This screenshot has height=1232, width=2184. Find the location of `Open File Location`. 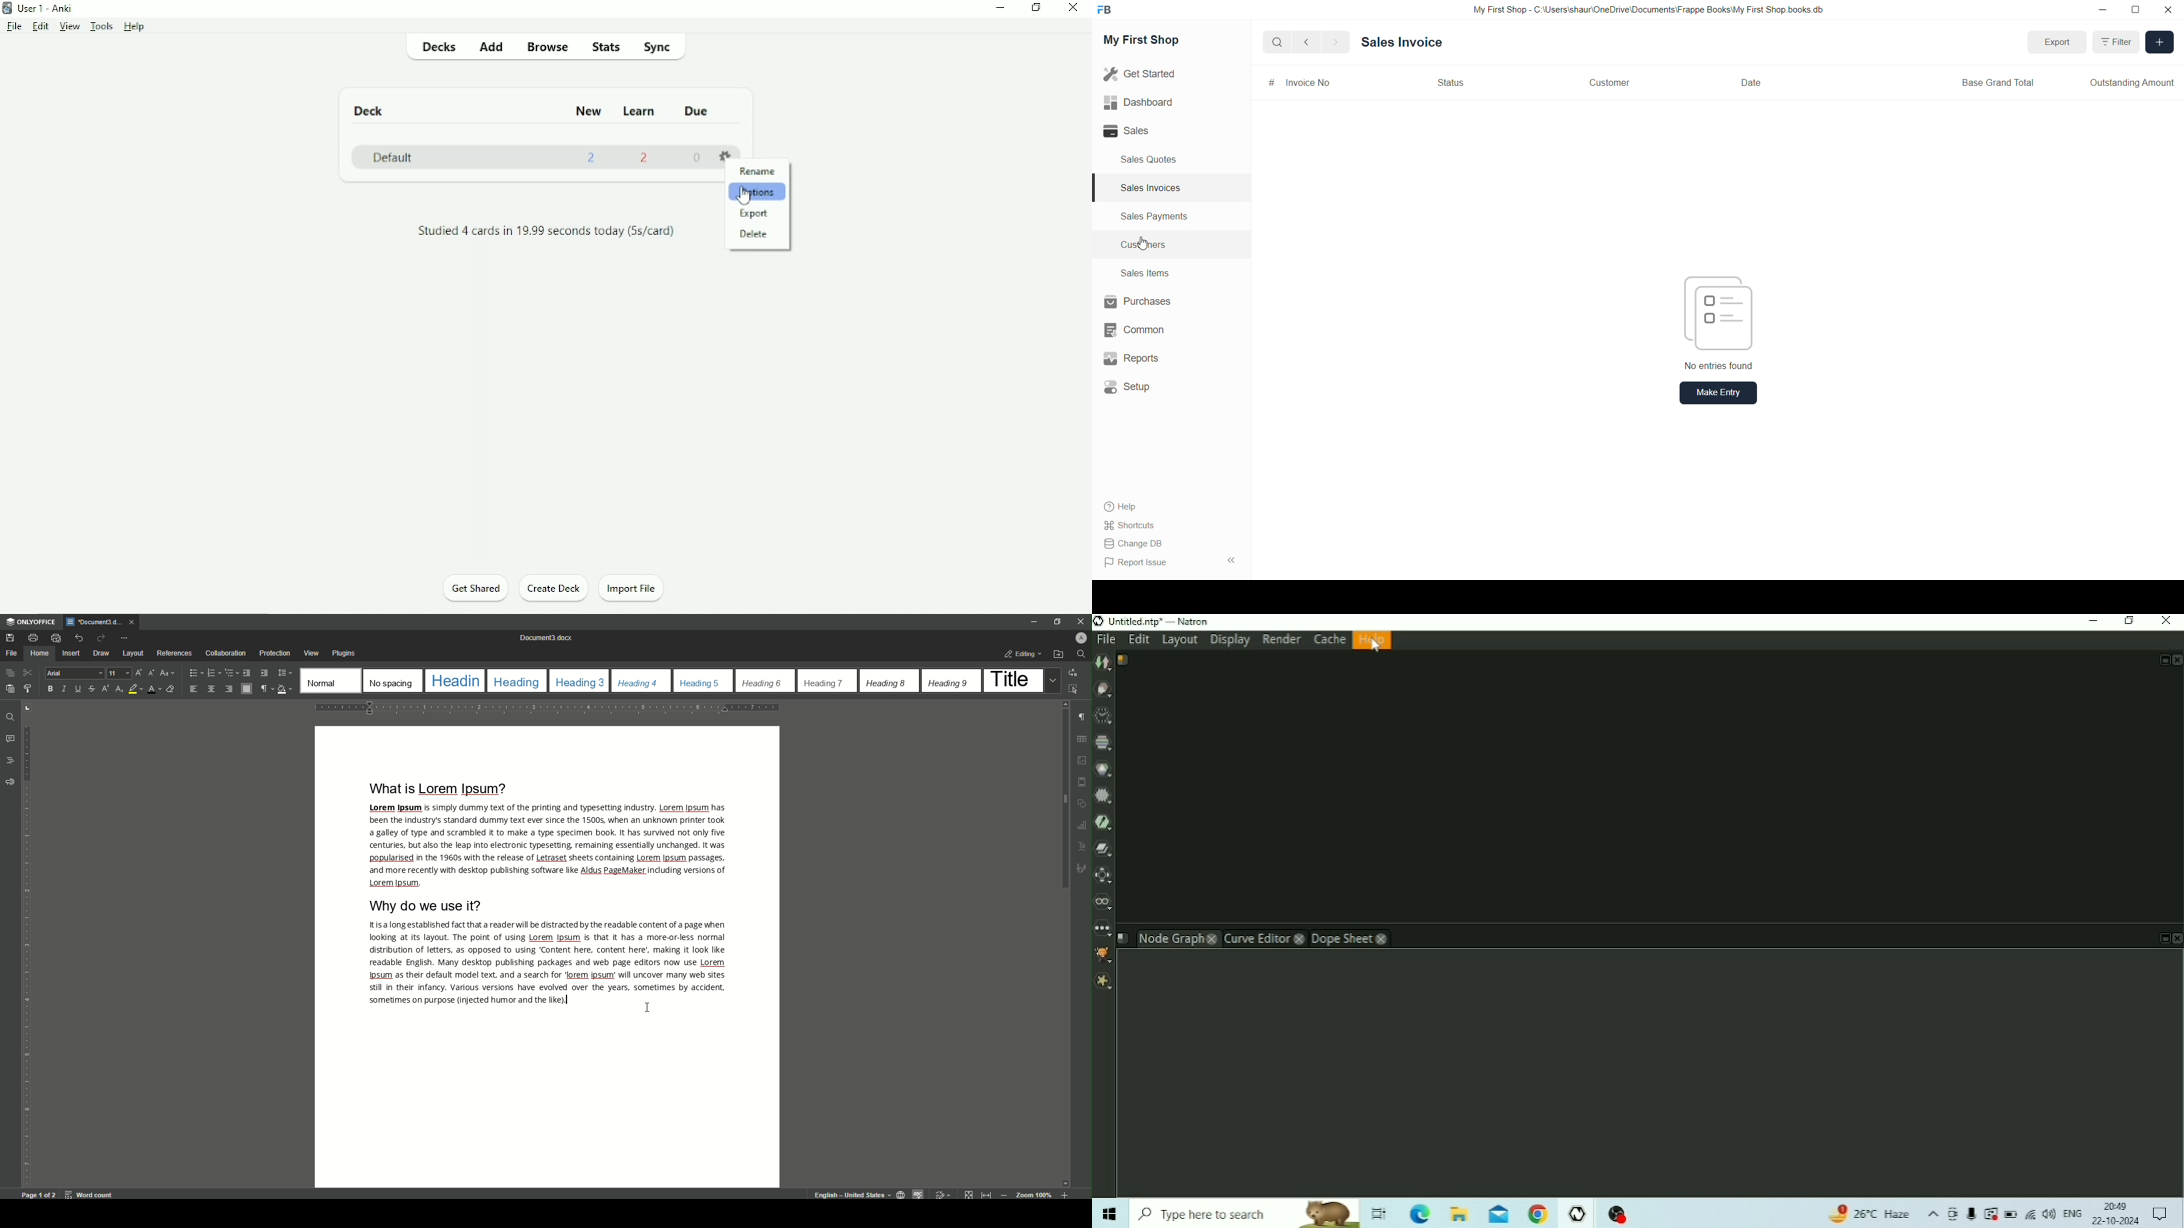

Open File Location is located at coordinates (1058, 653).